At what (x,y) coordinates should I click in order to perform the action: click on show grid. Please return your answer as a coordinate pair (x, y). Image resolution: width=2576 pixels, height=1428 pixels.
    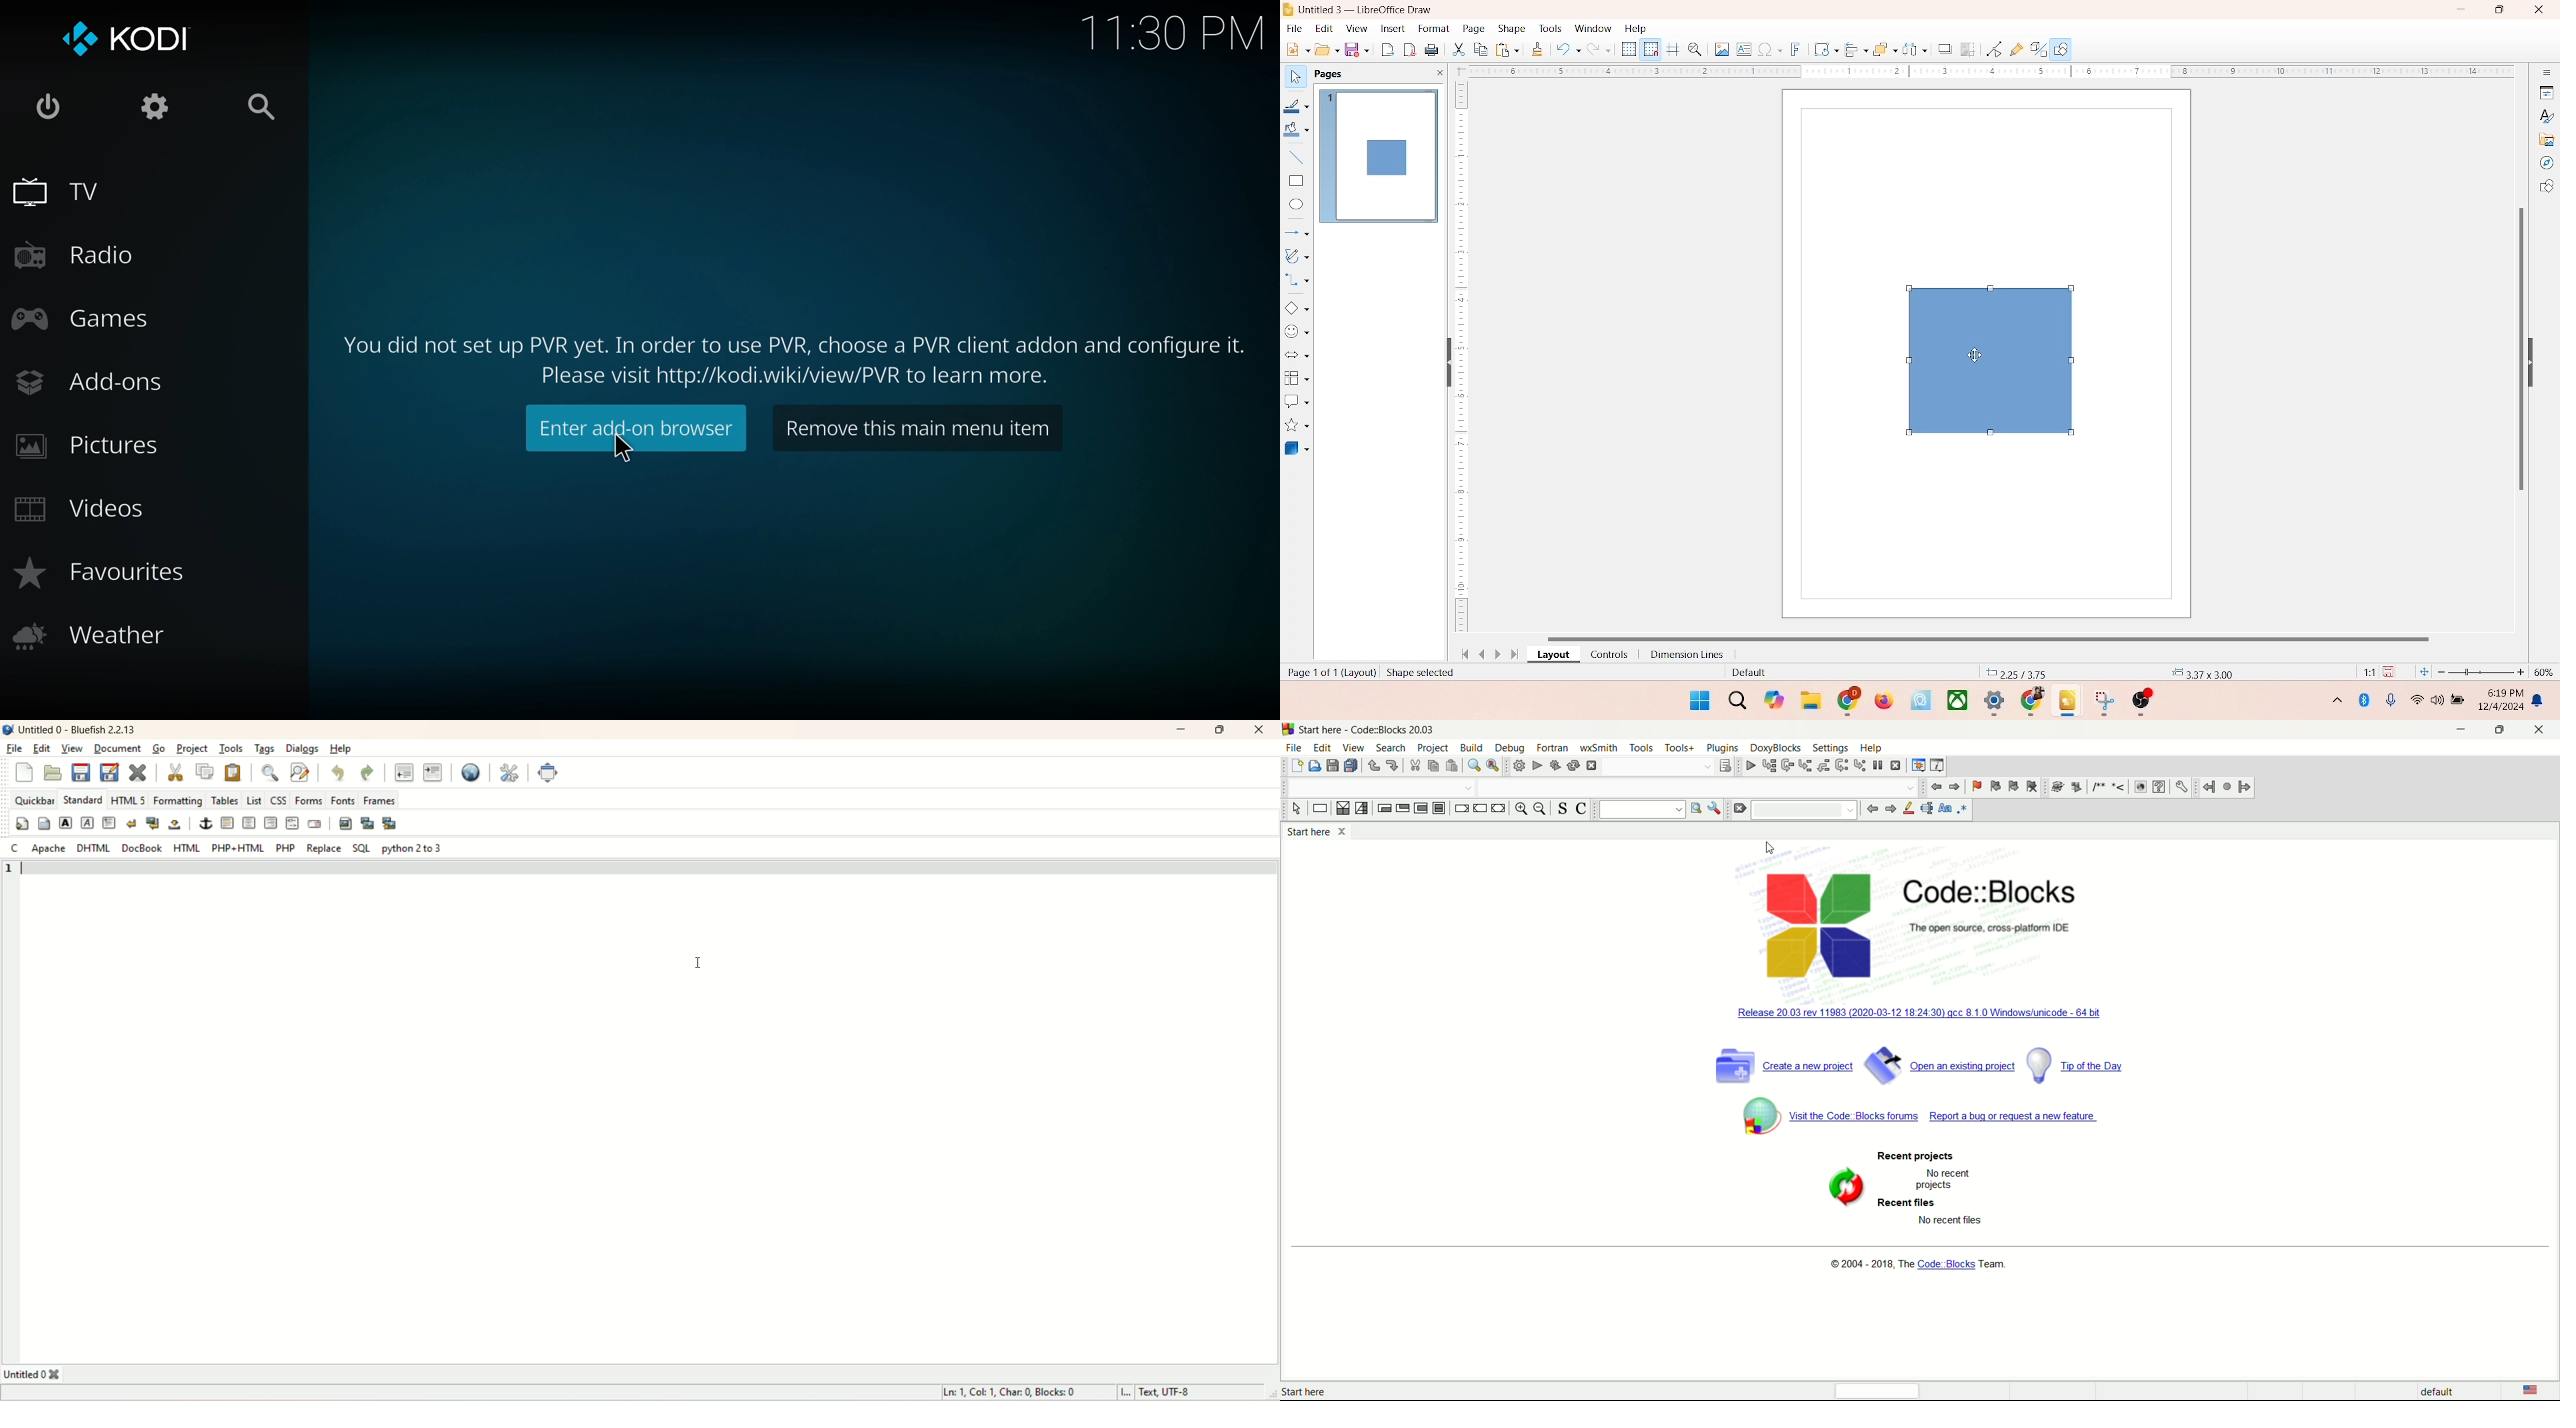
    Looking at the image, I should click on (1628, 50).